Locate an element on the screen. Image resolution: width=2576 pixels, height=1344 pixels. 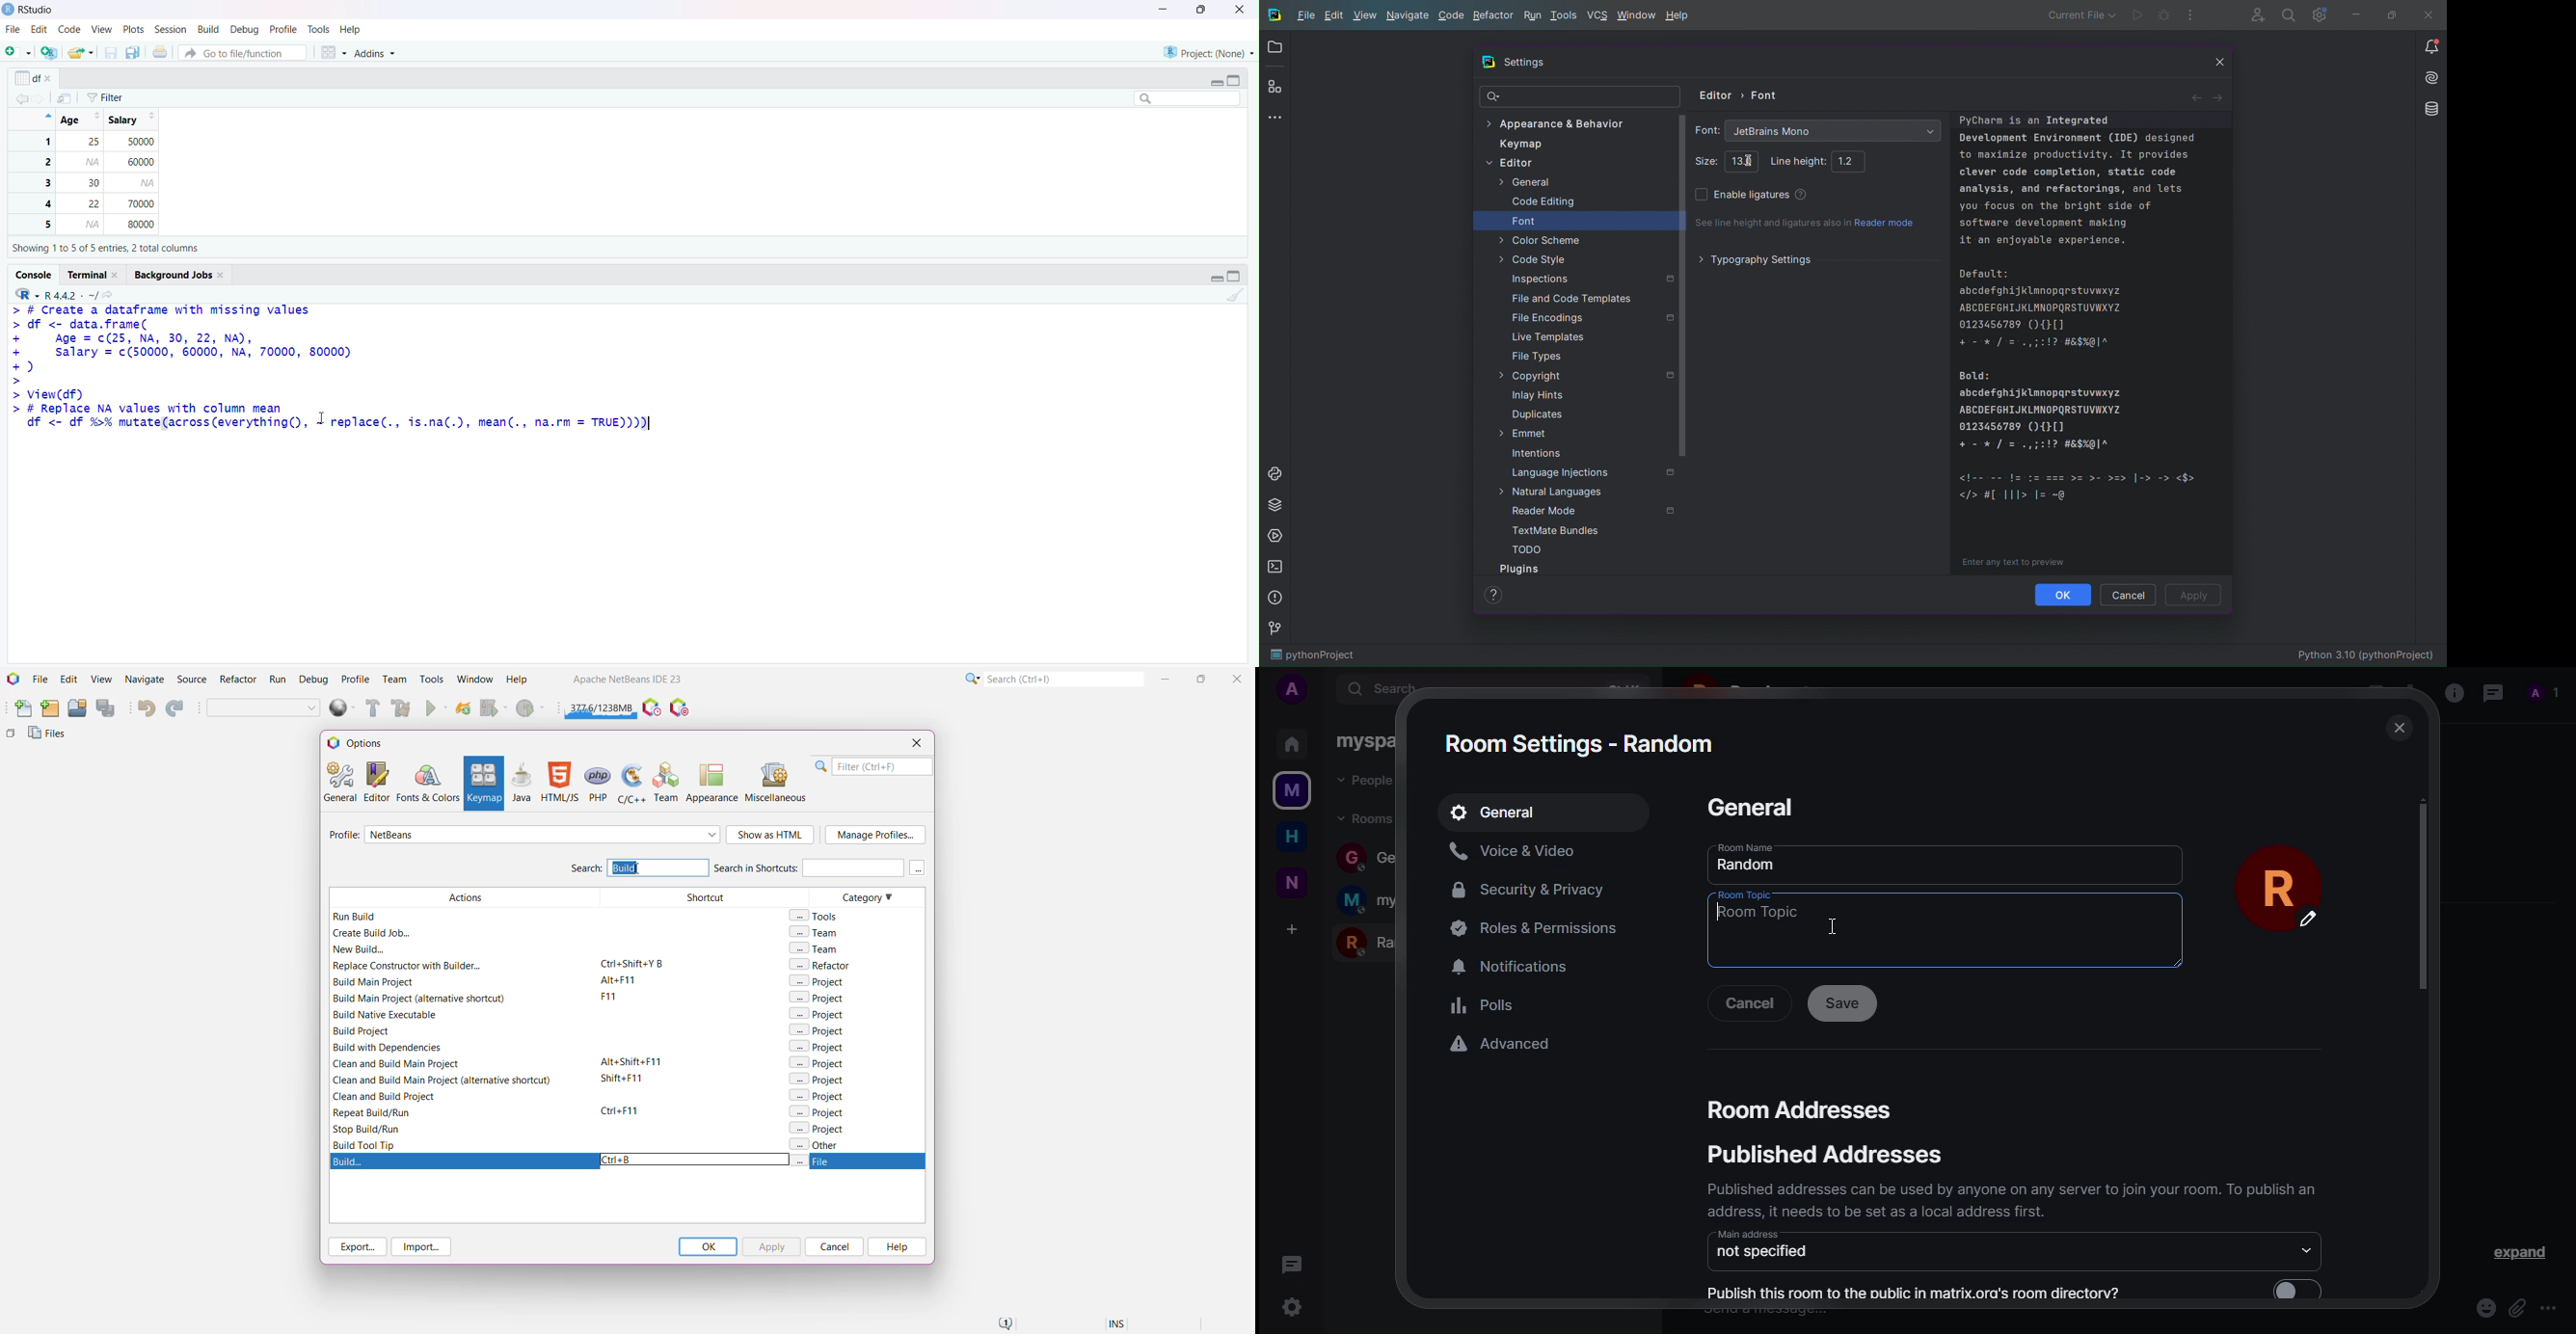
Appearance & Behavior is located at coordinates (1562, 123).